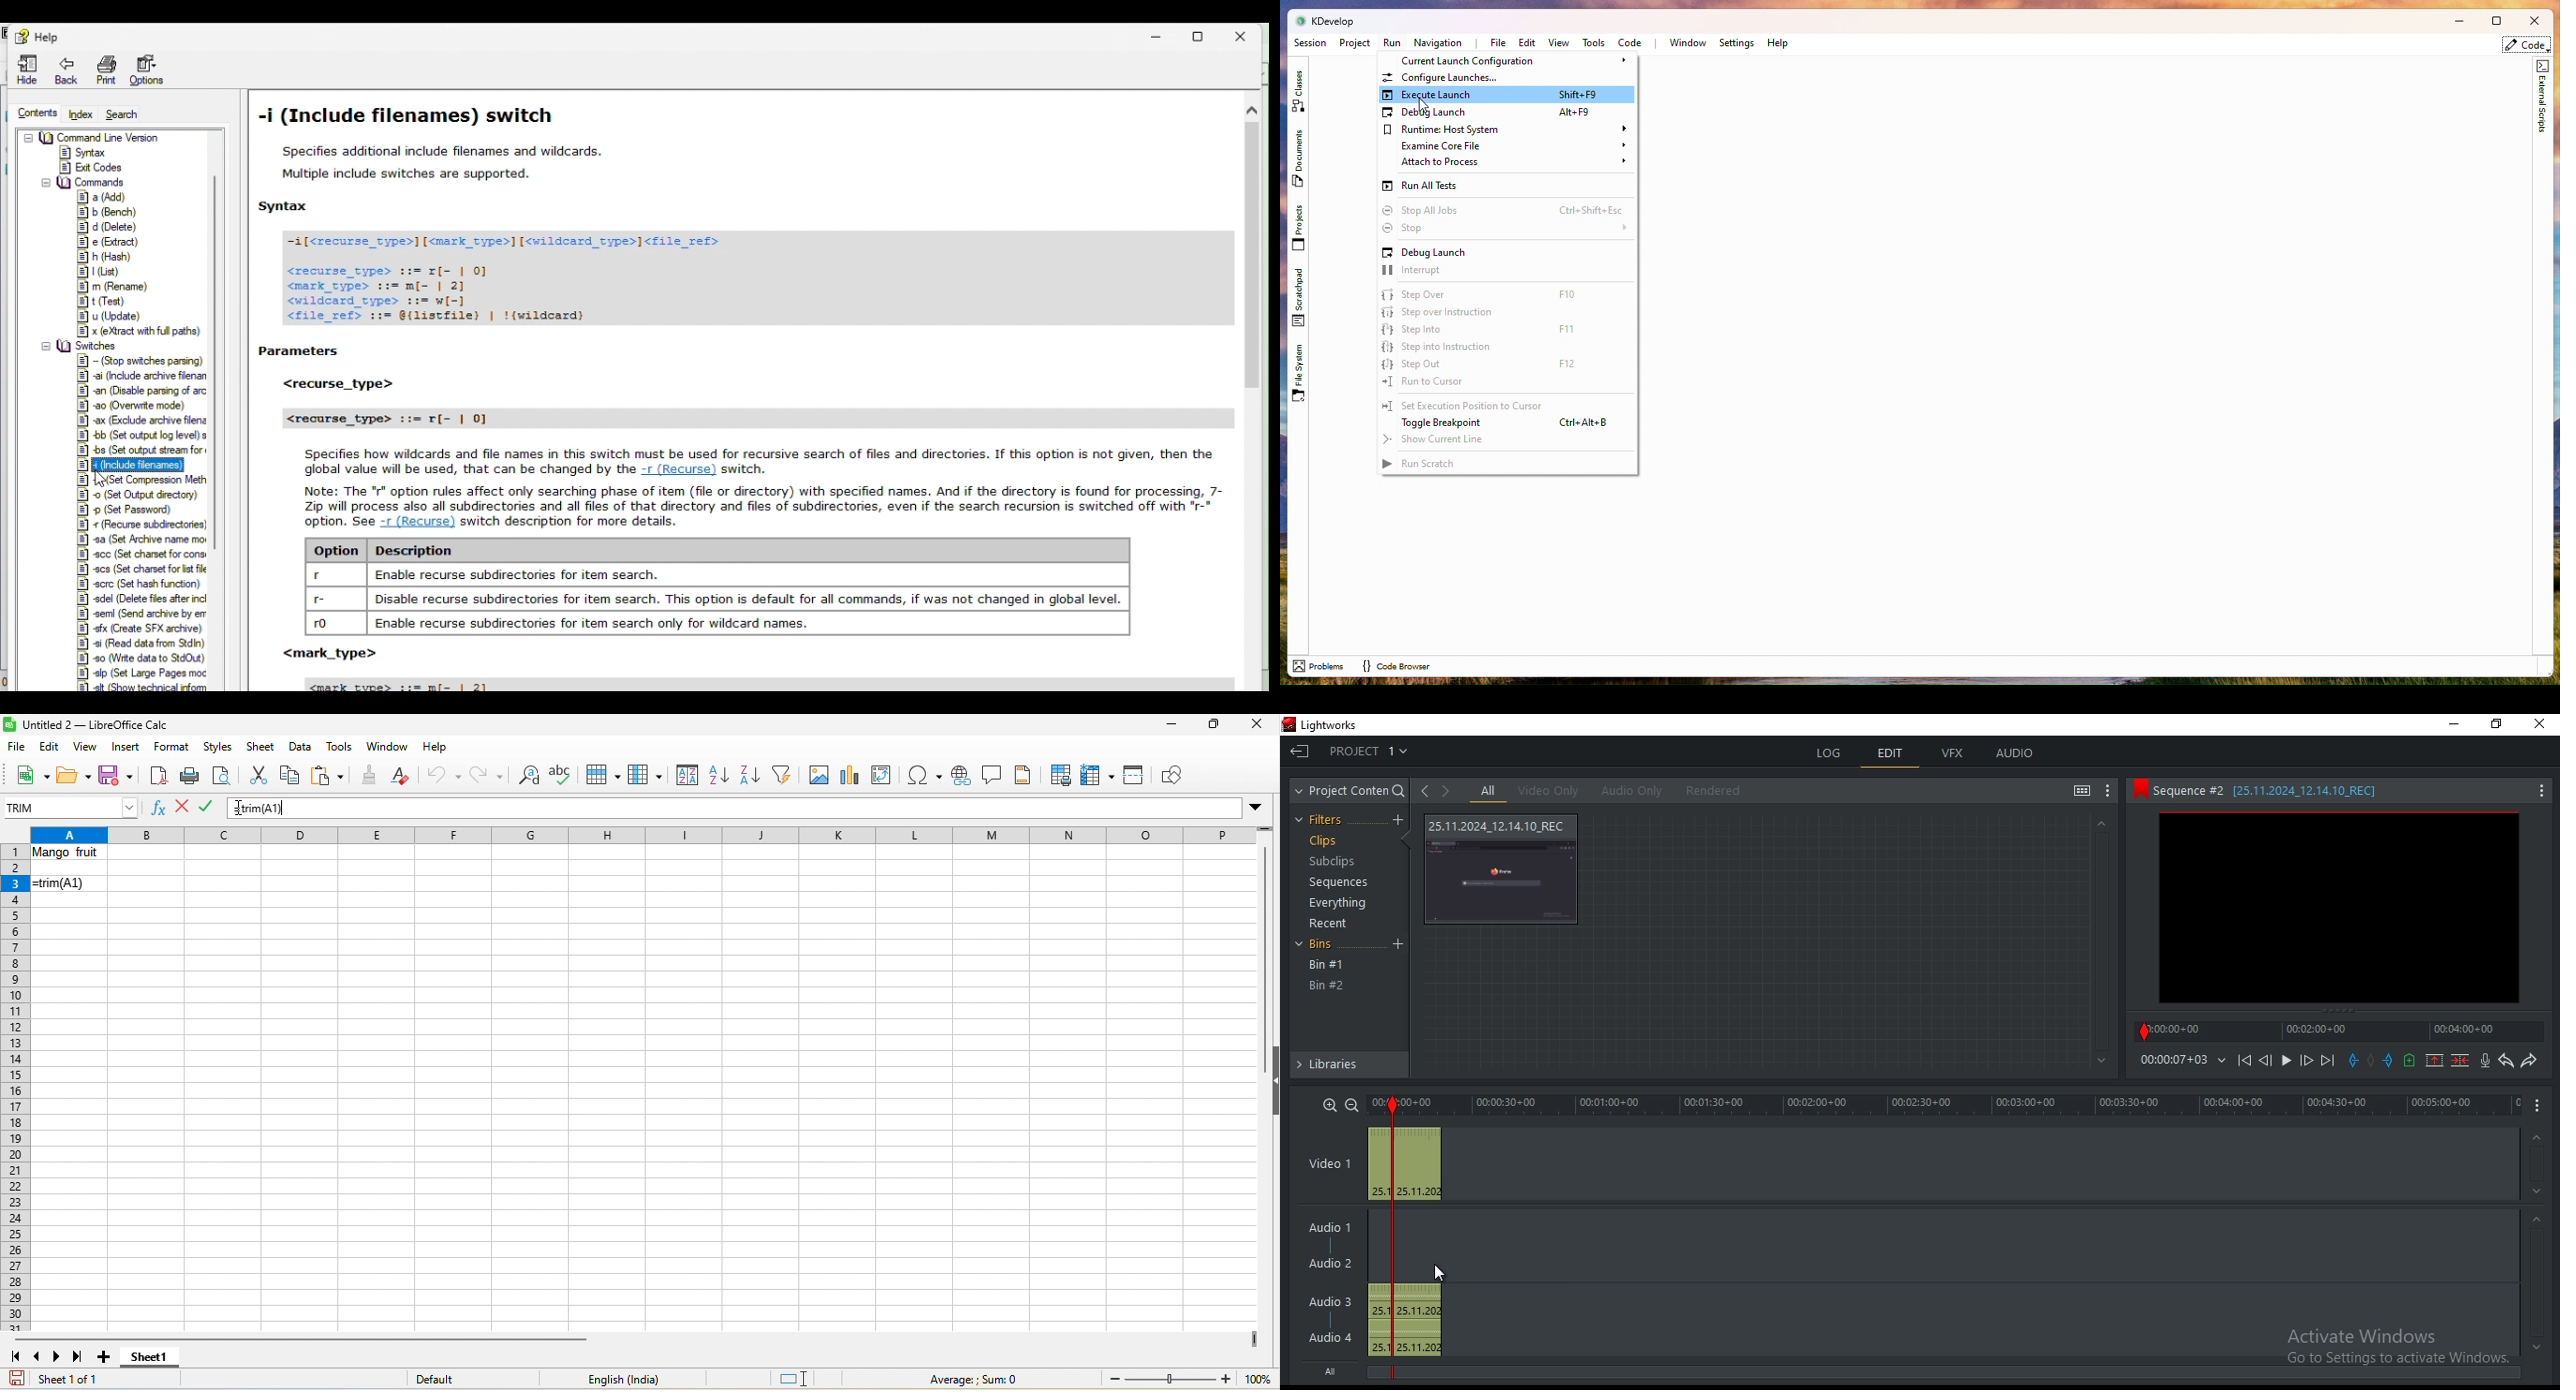 The height and width of the screenshot is (1400, 2576). Describe the element at coordinates (2460, 1061) in the screenshot. I see `delete marked section` at that location.